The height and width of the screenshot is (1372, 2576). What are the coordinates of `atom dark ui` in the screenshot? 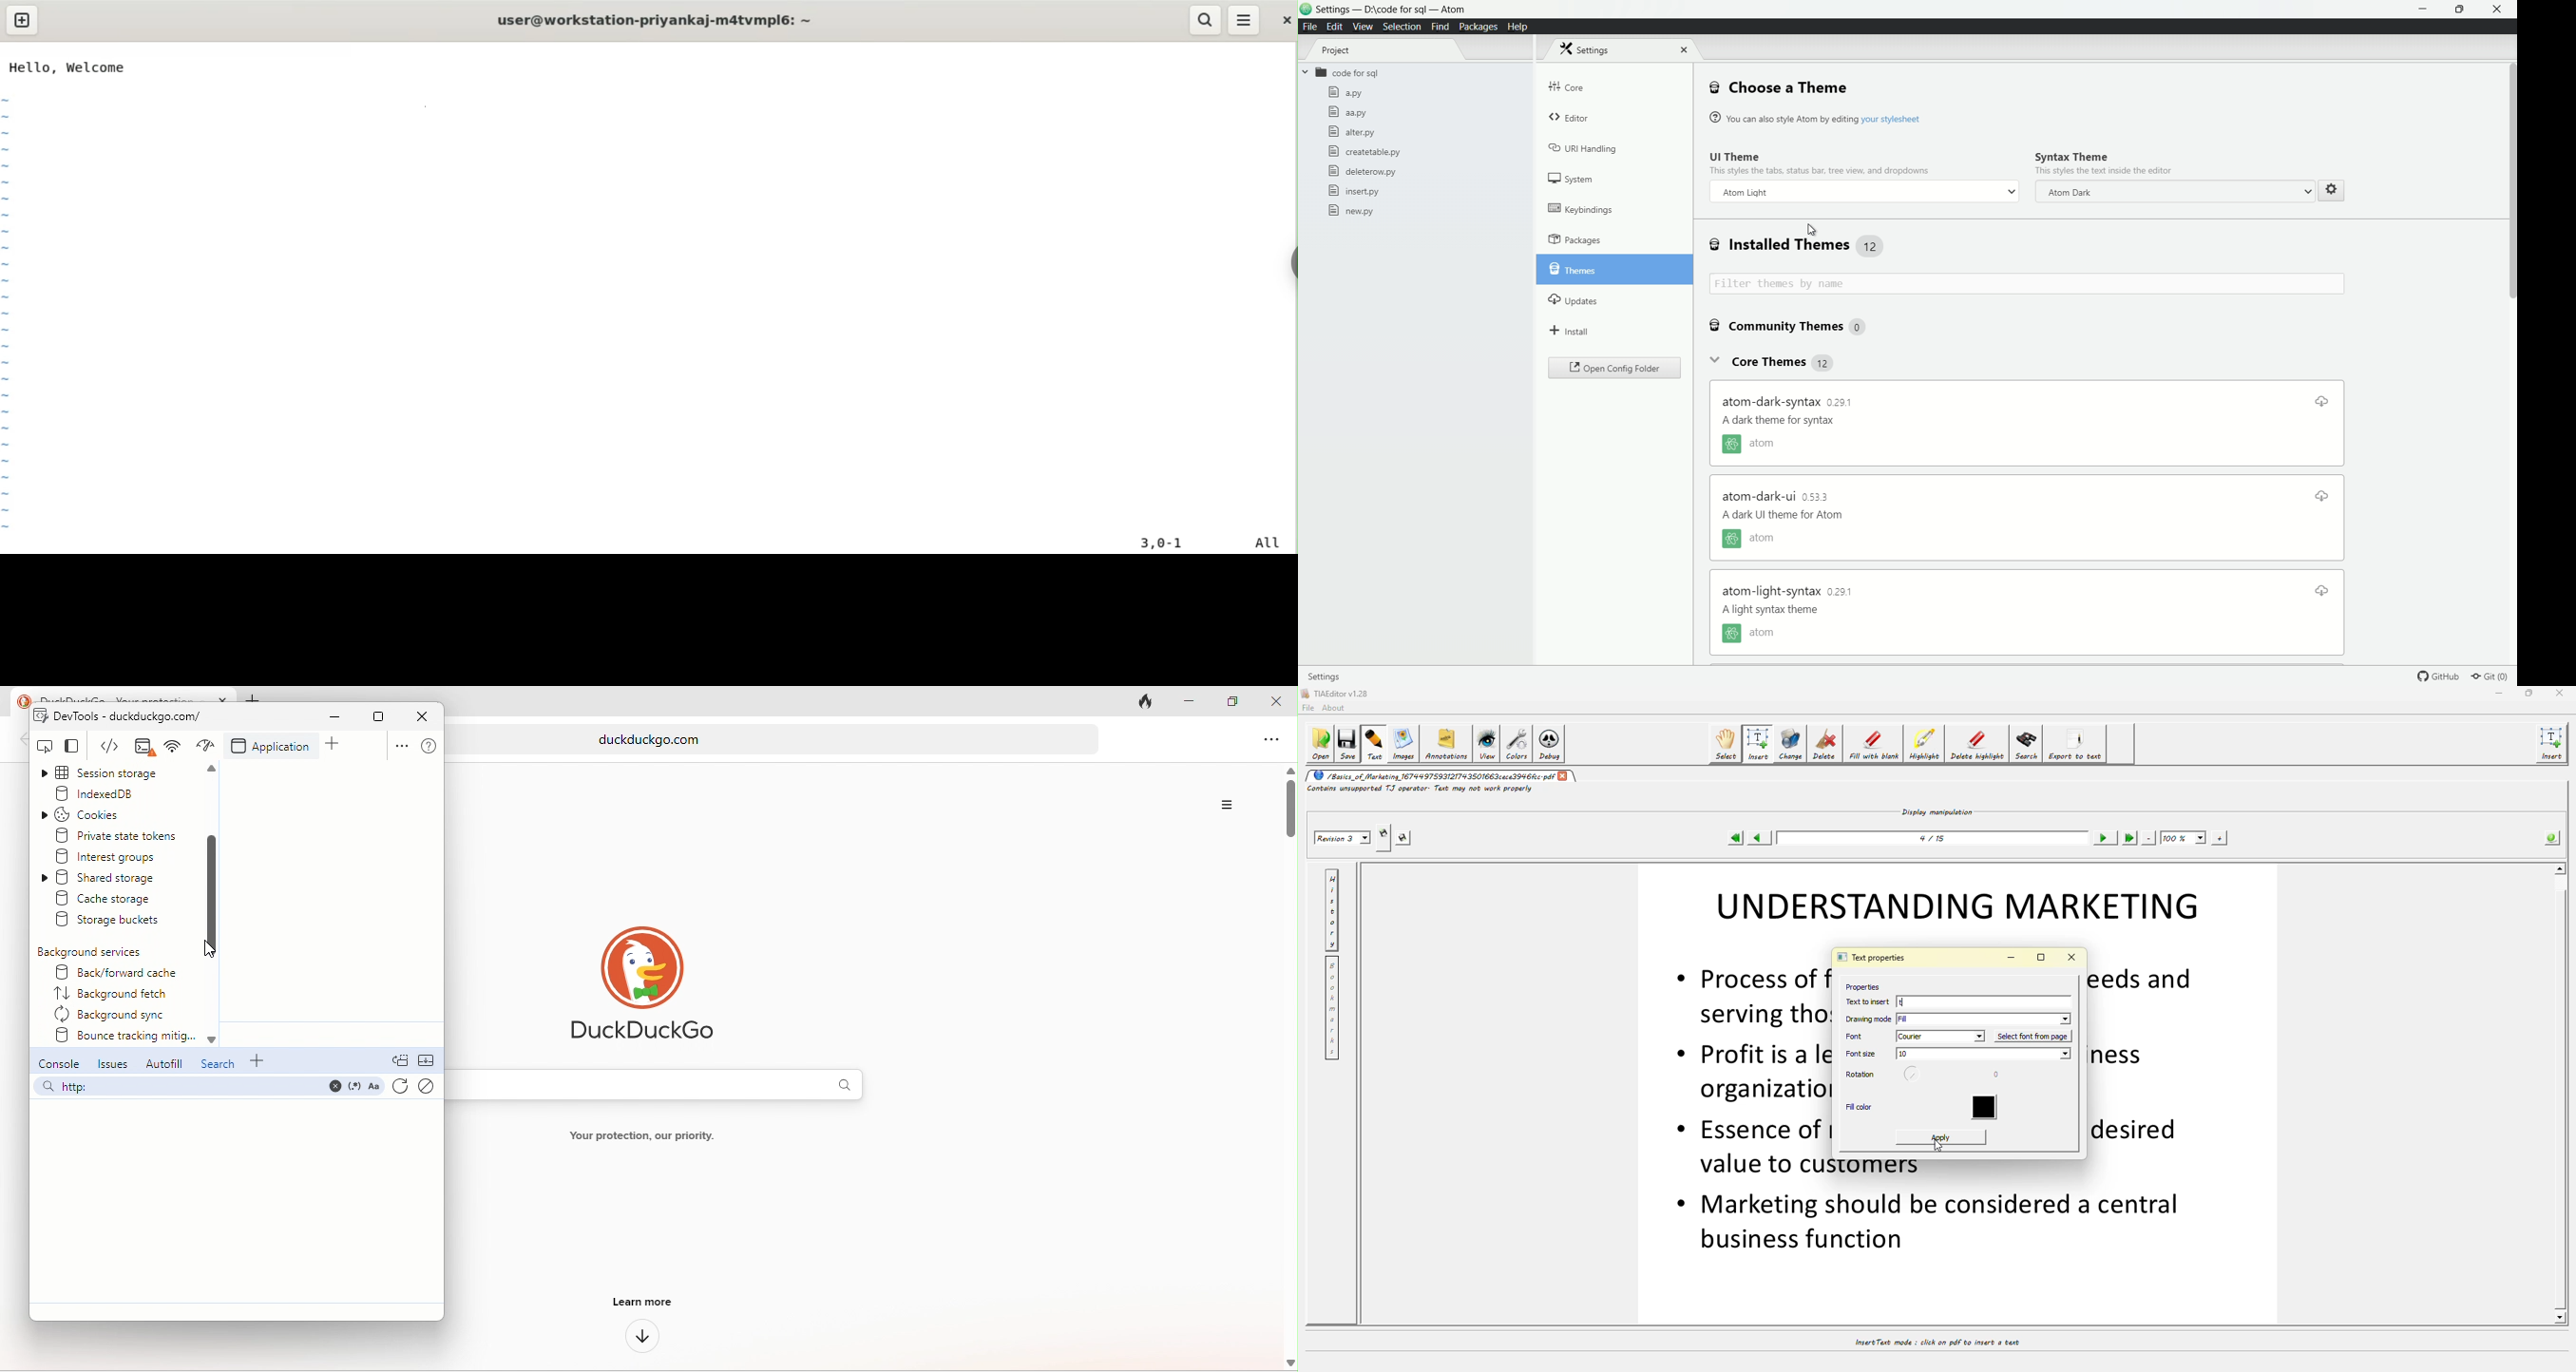 It's located at (1778, 497).